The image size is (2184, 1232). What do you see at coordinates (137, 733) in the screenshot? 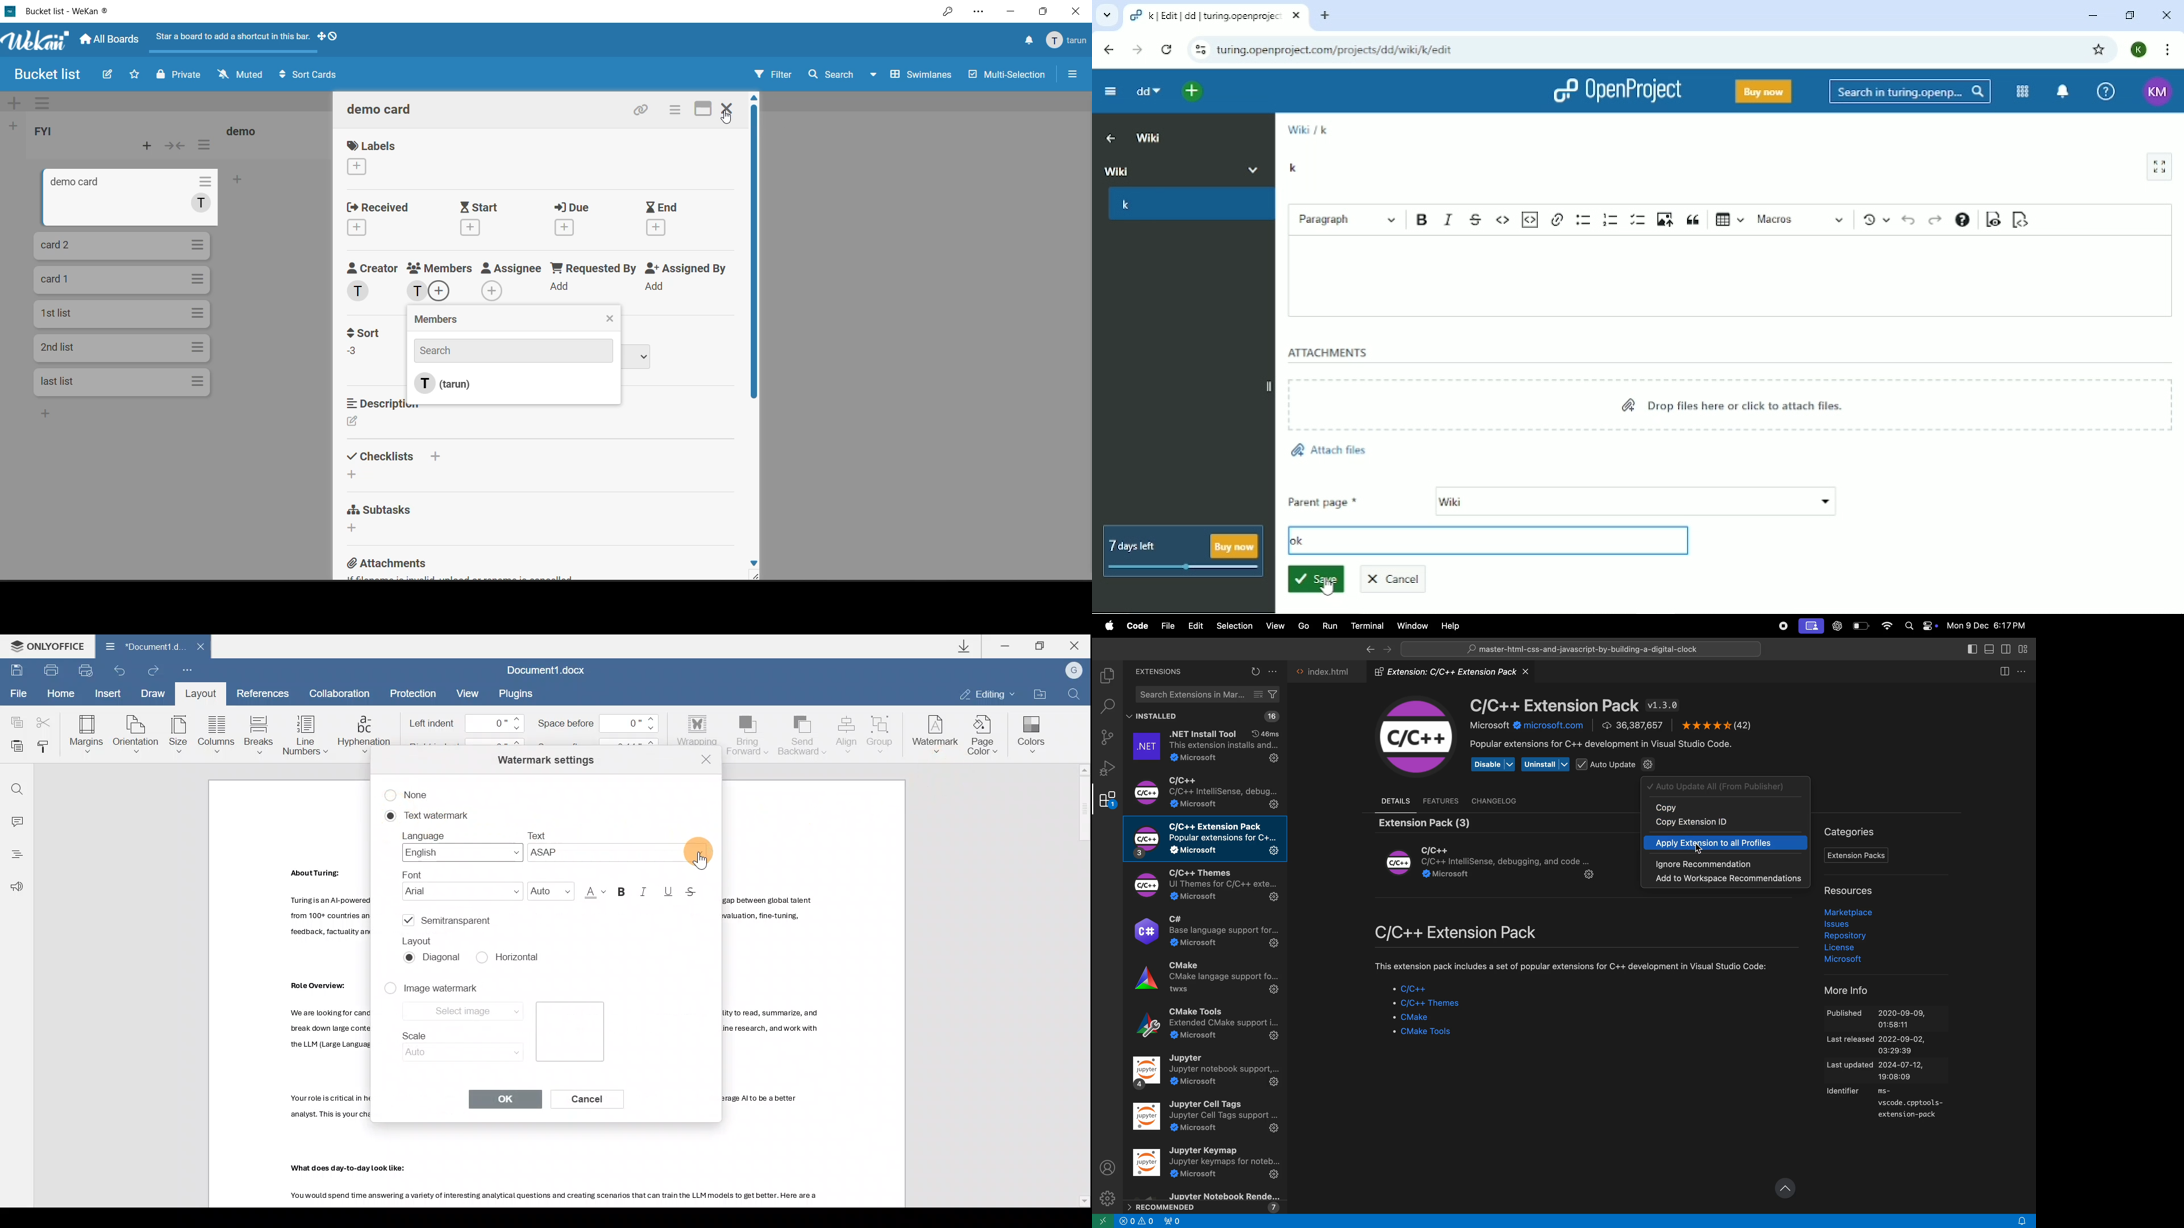
I see `Orientation` at bounding box center [137, 733].